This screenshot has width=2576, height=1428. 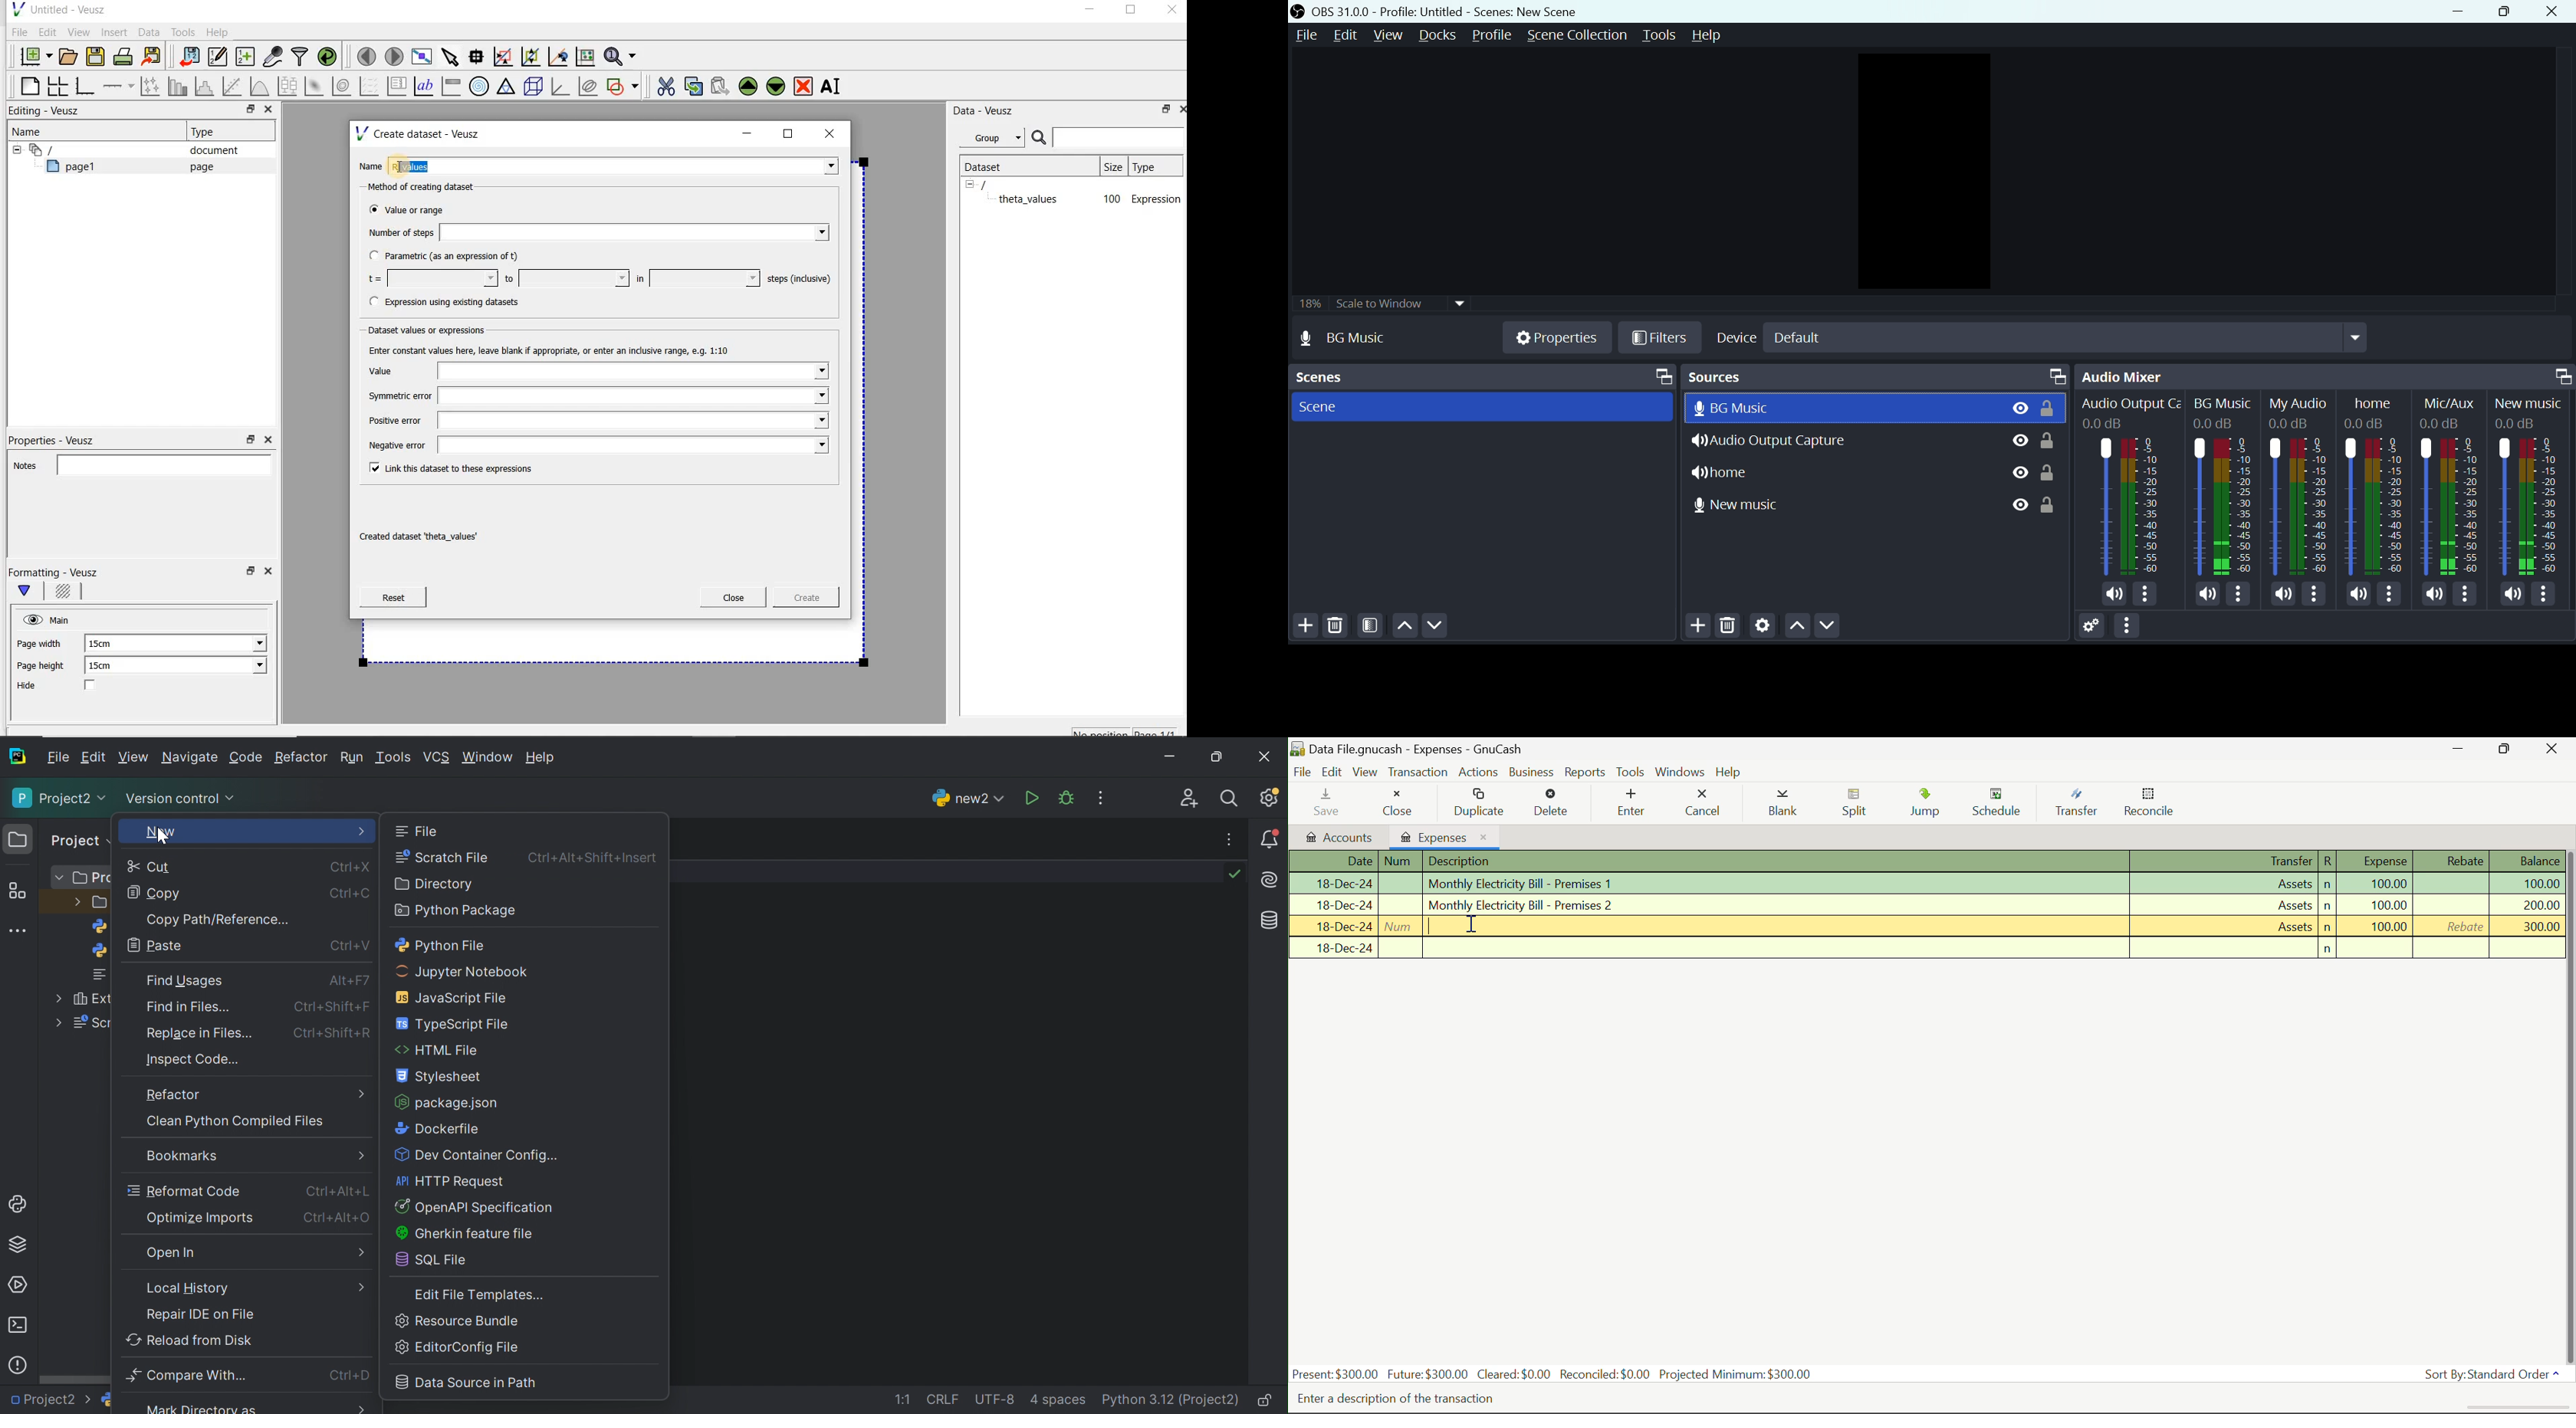 What do you see at coordinates (1272, 921) in the screenshot?
I see `Database` at bounding box center [1272, 921].